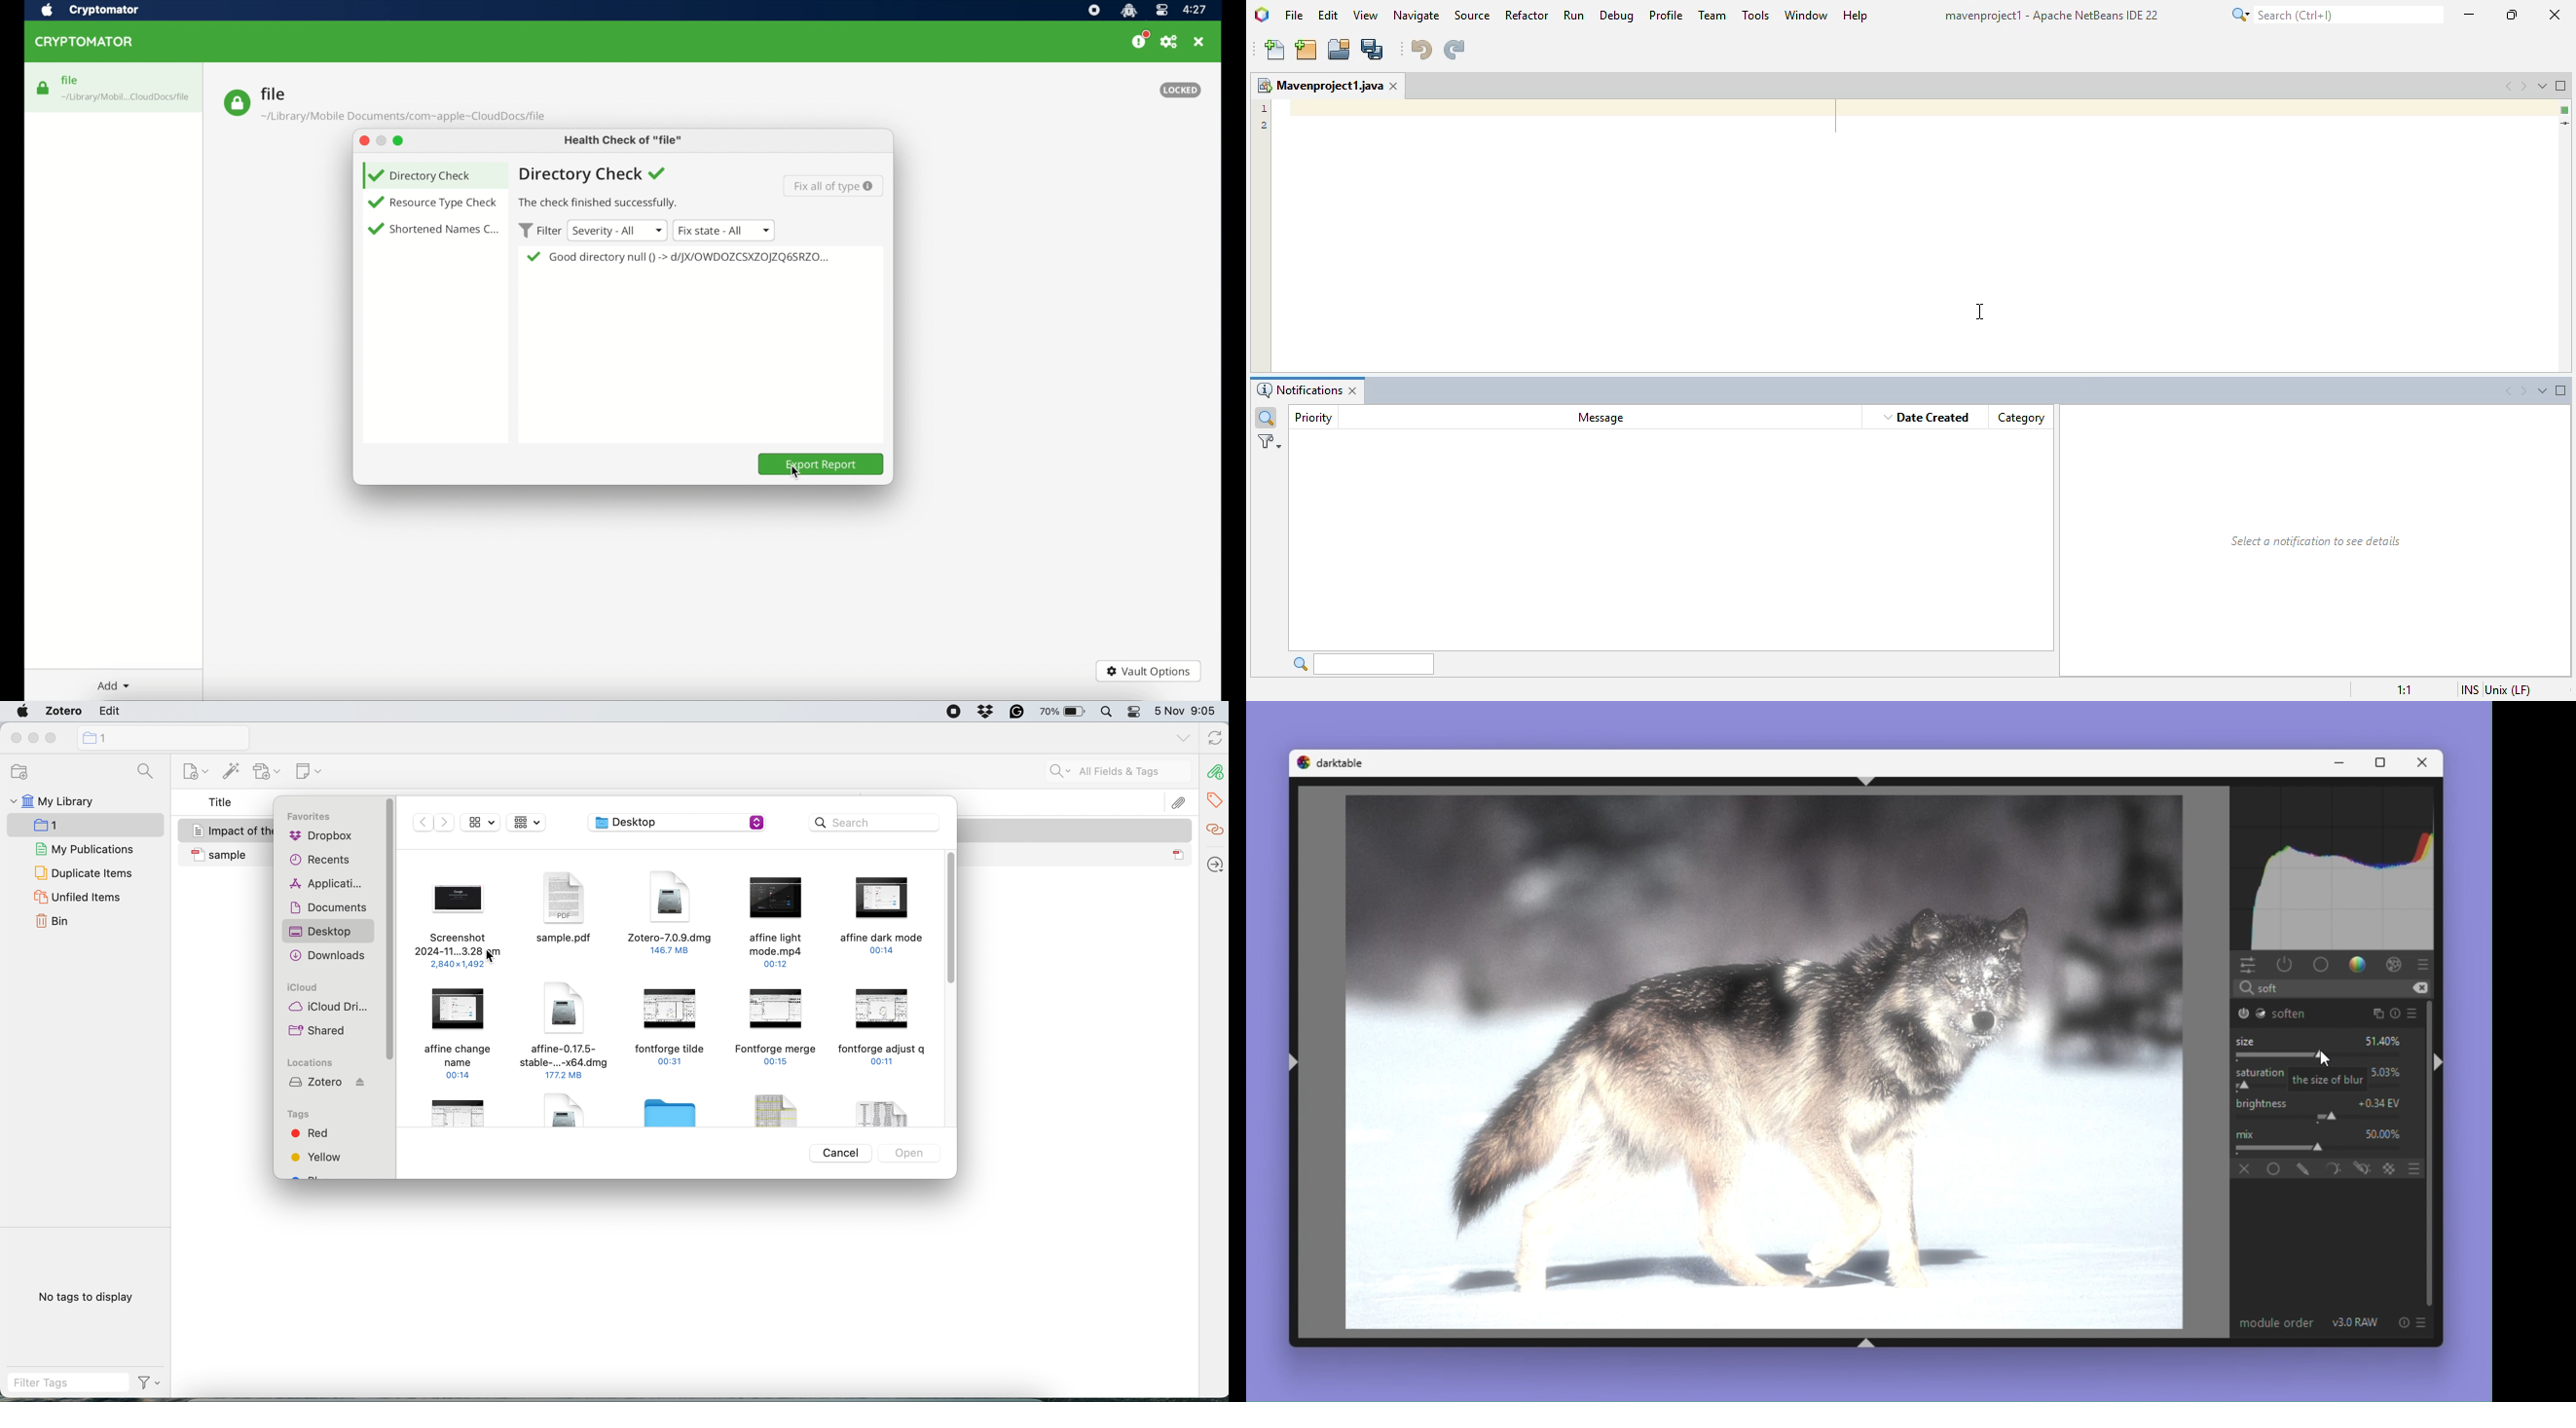  Describe the element at coordinates (2386, 1072) in the screenshot. I see `Value ` at that location.